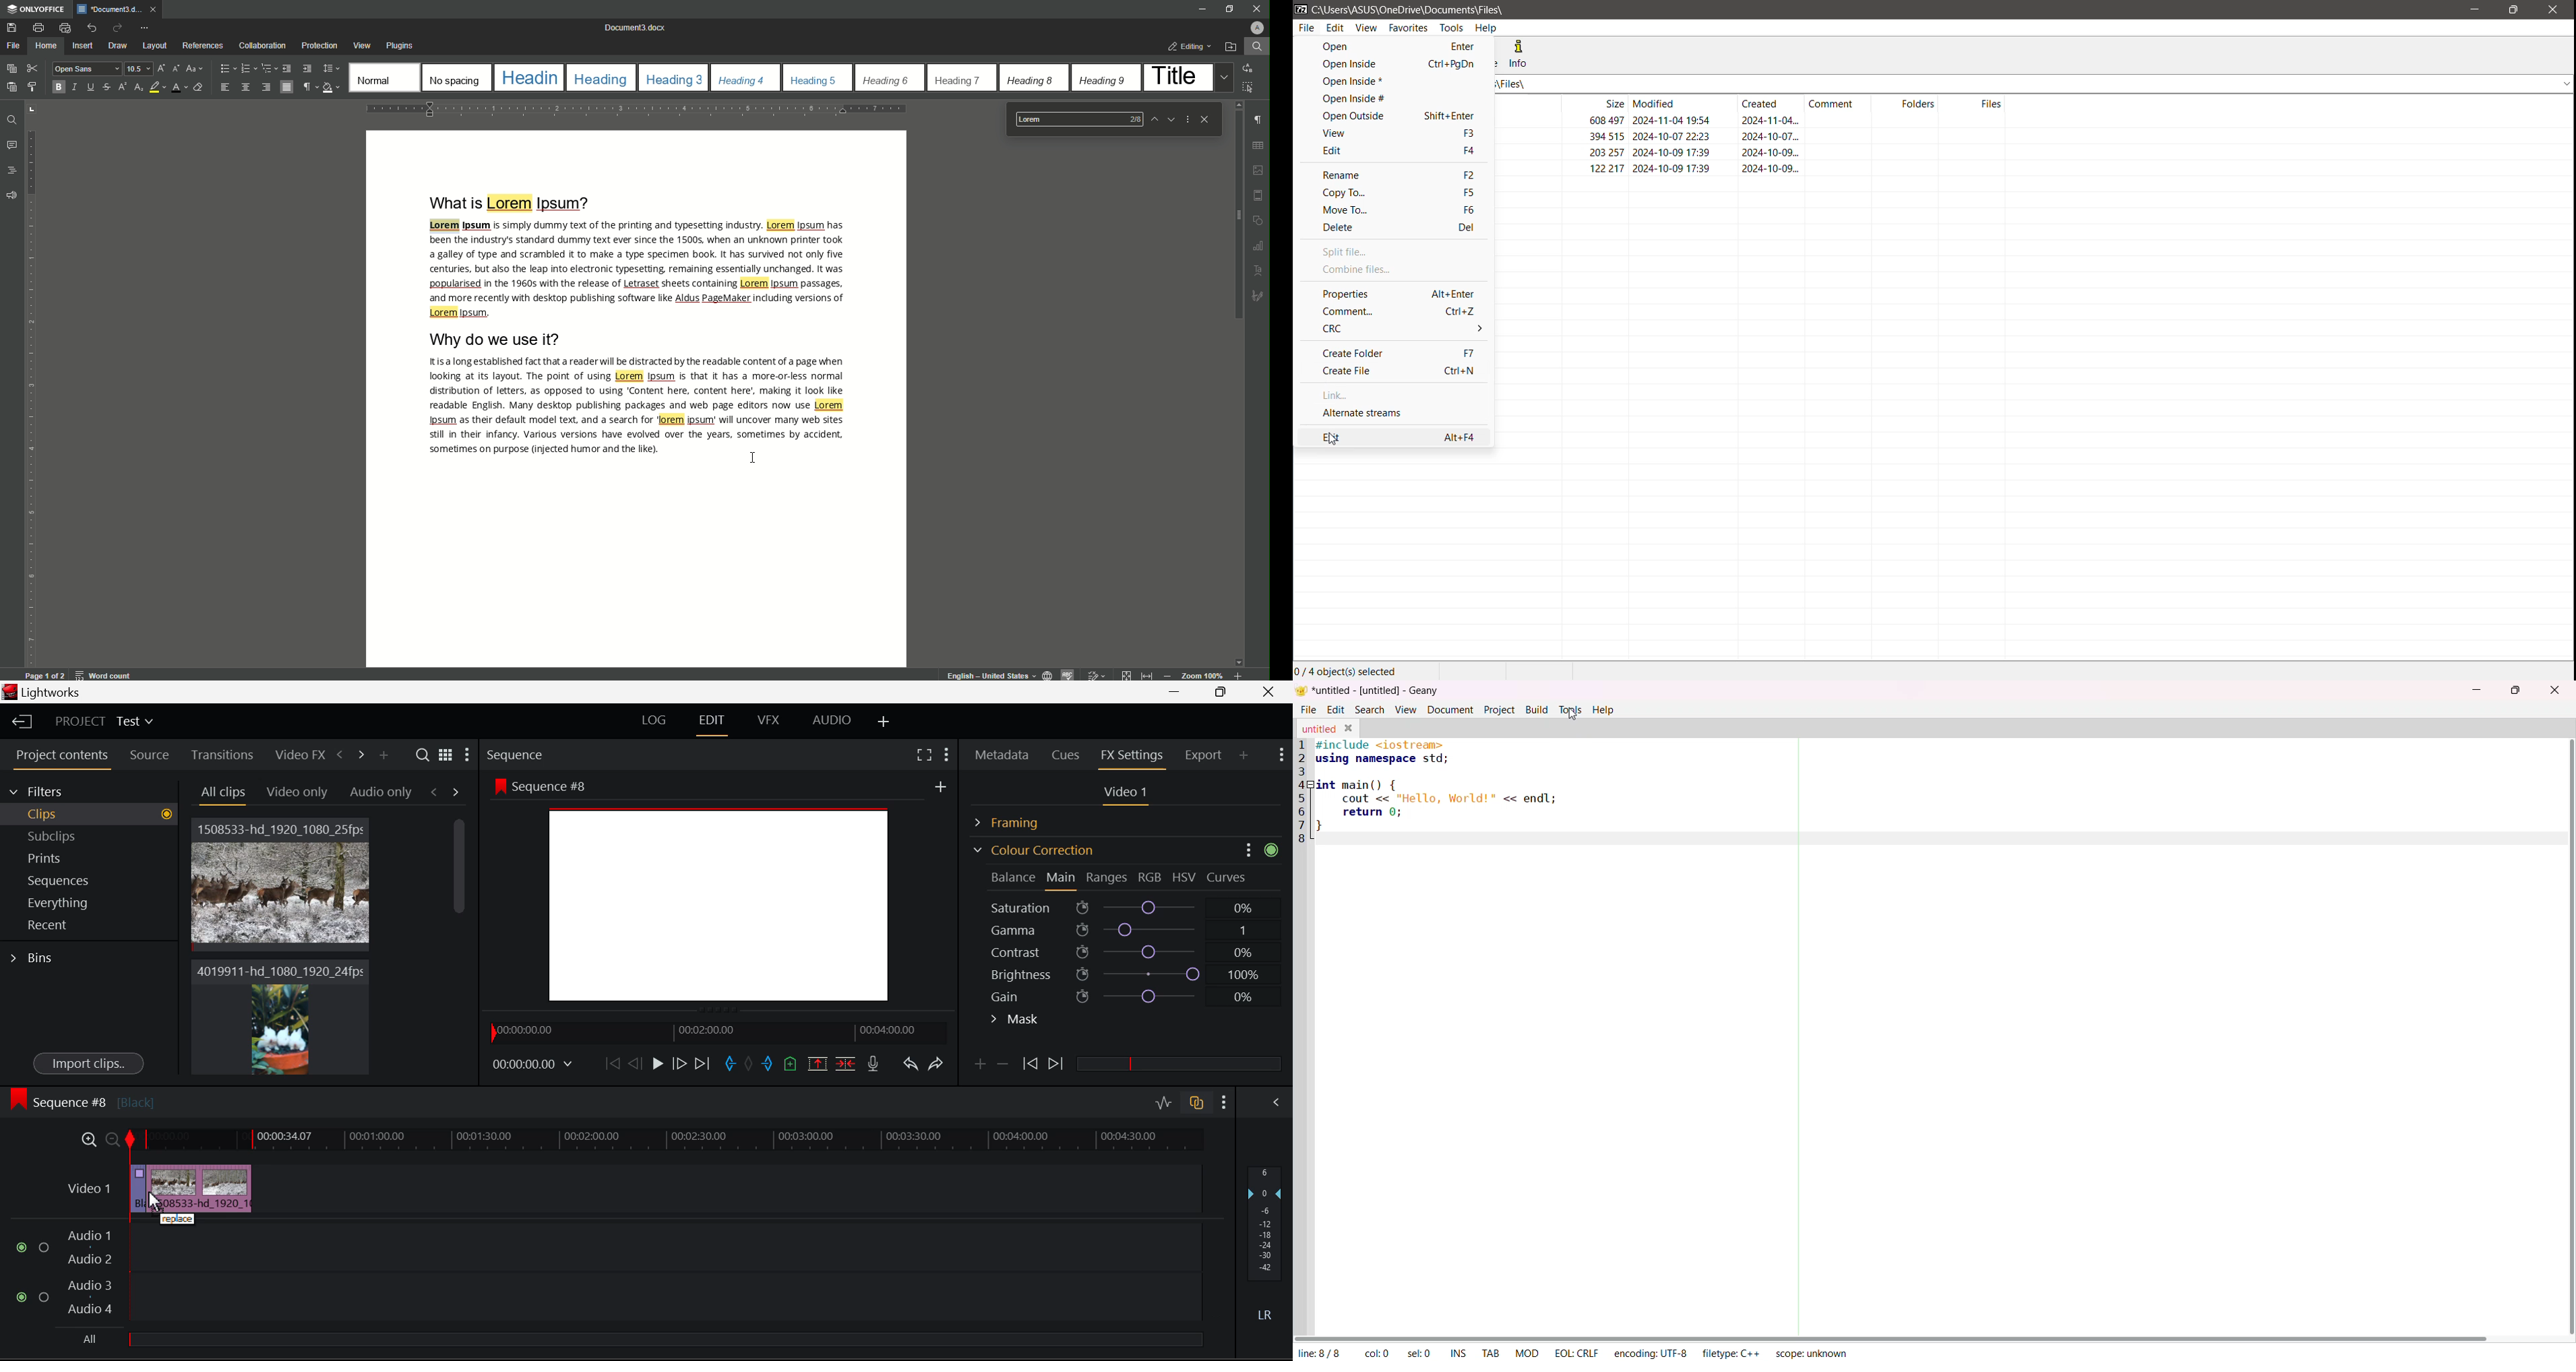  I want to click on Delete keyframe, so click(1003, 1067).